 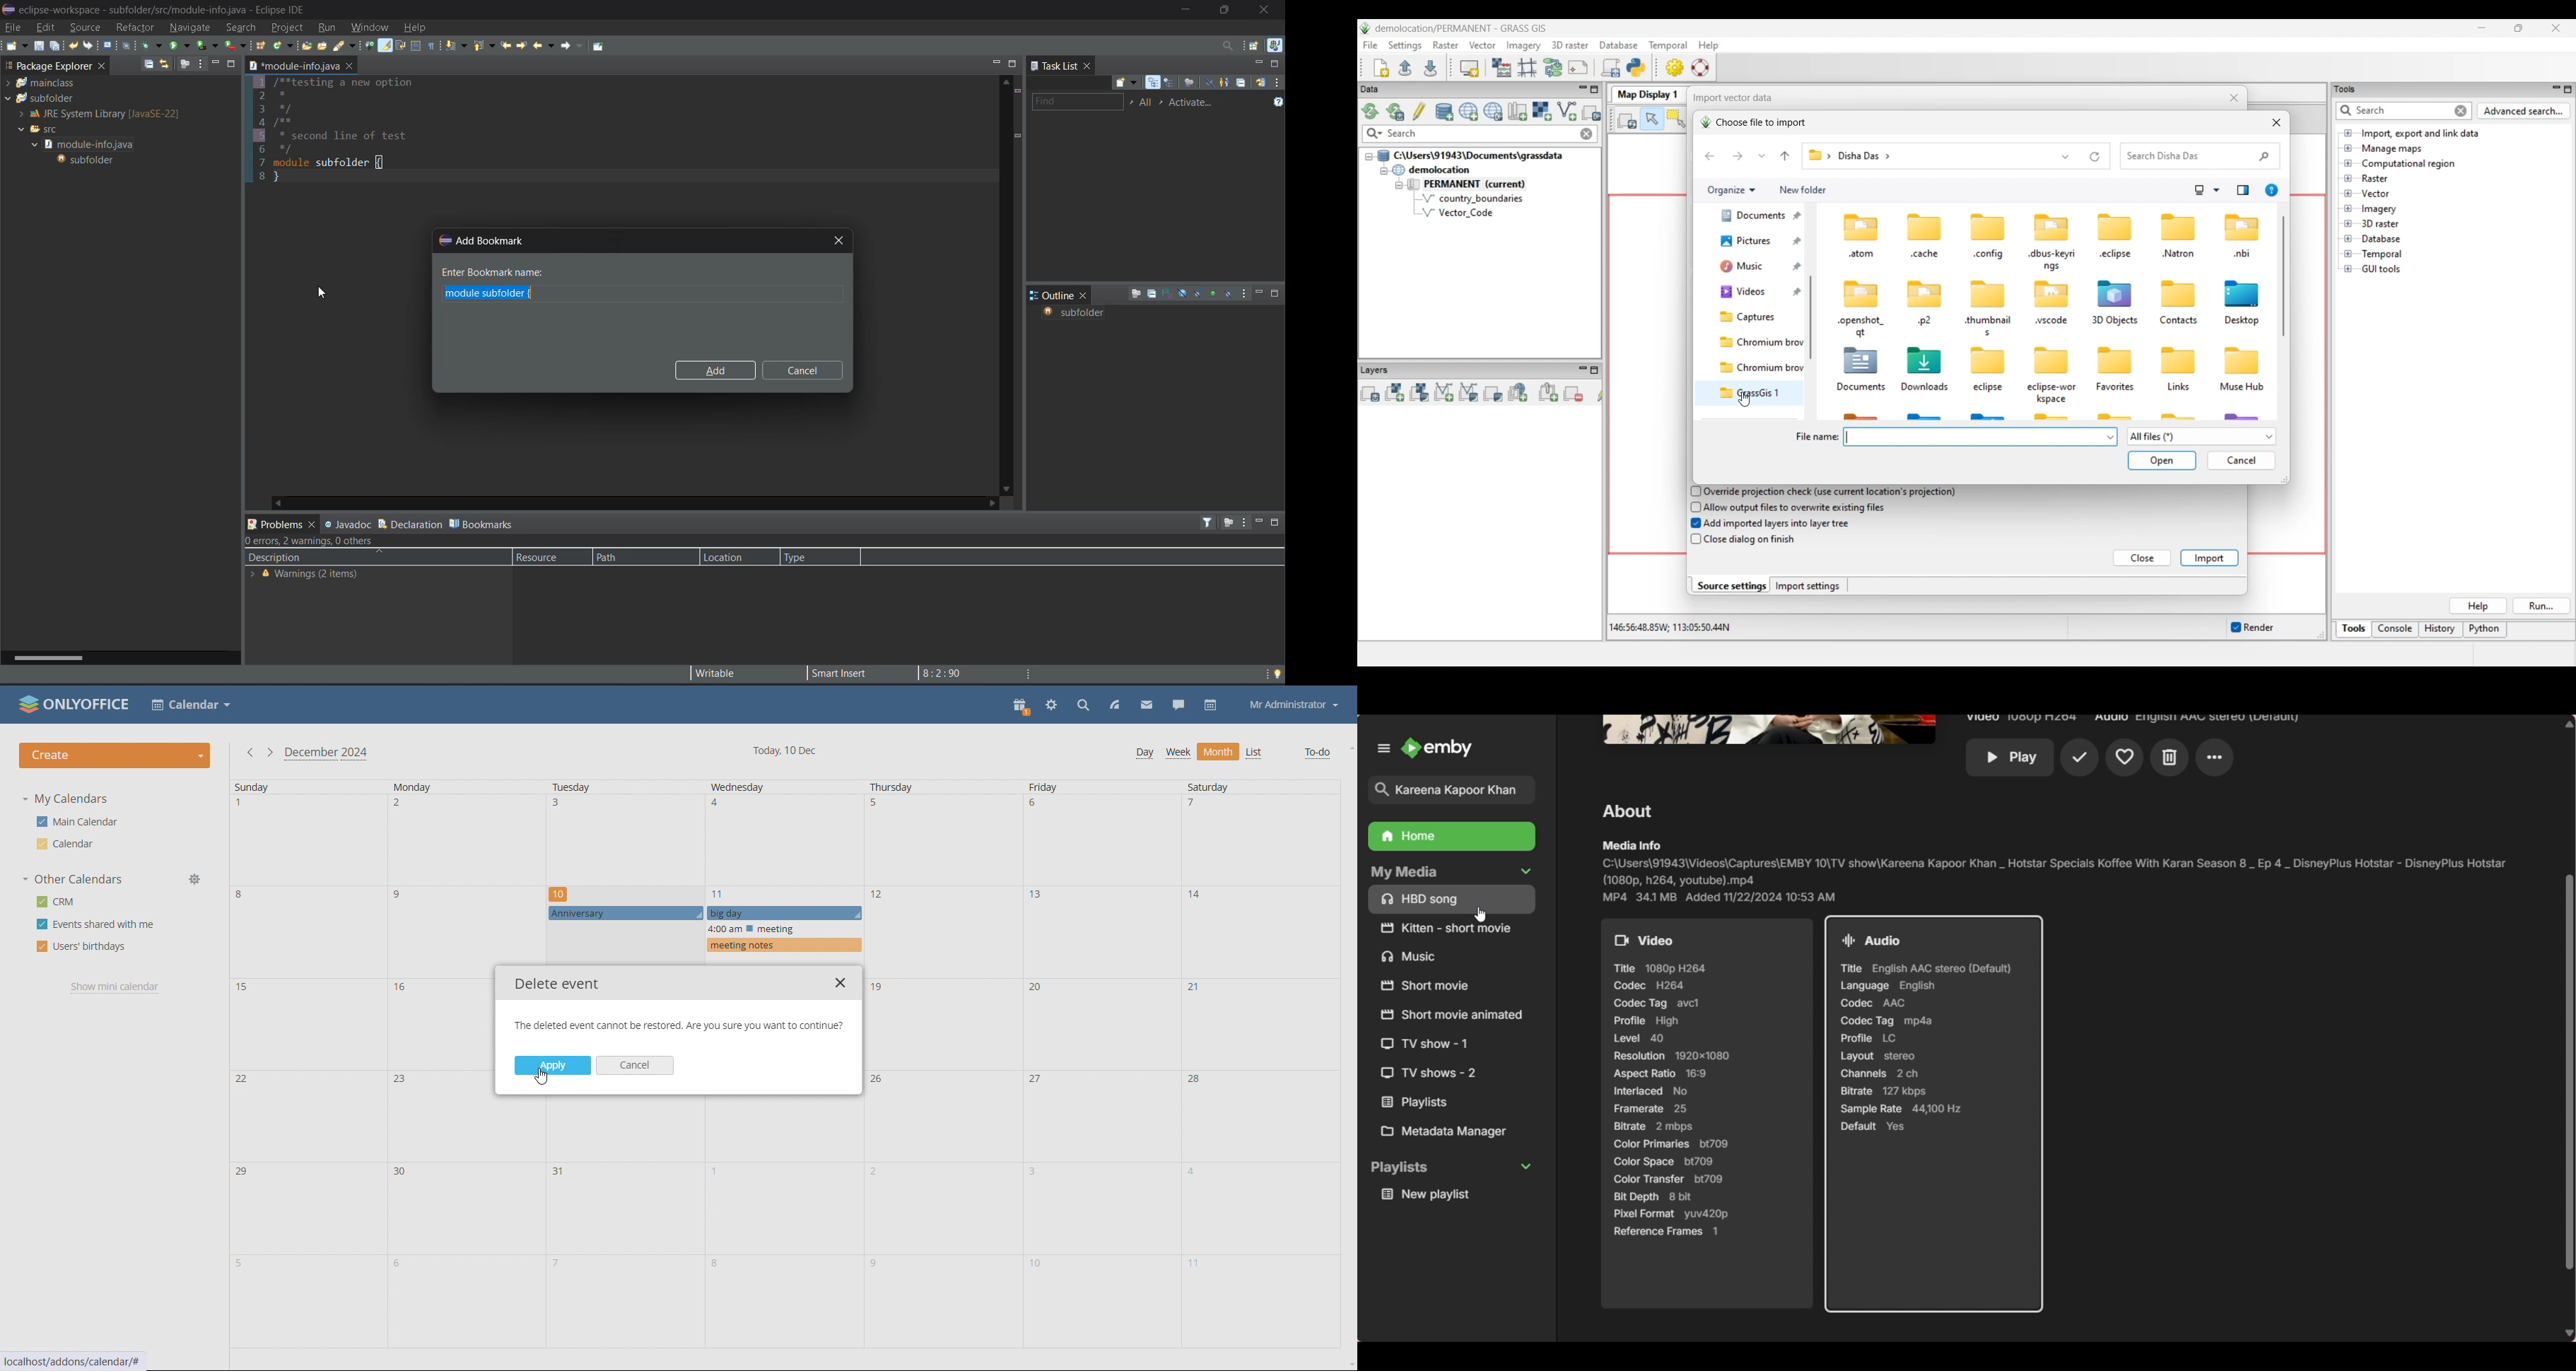 What do you see at coordinates (416, 46) in the screenshot?
I see `toggle block selection mode ` at bounding box center [416, 46].